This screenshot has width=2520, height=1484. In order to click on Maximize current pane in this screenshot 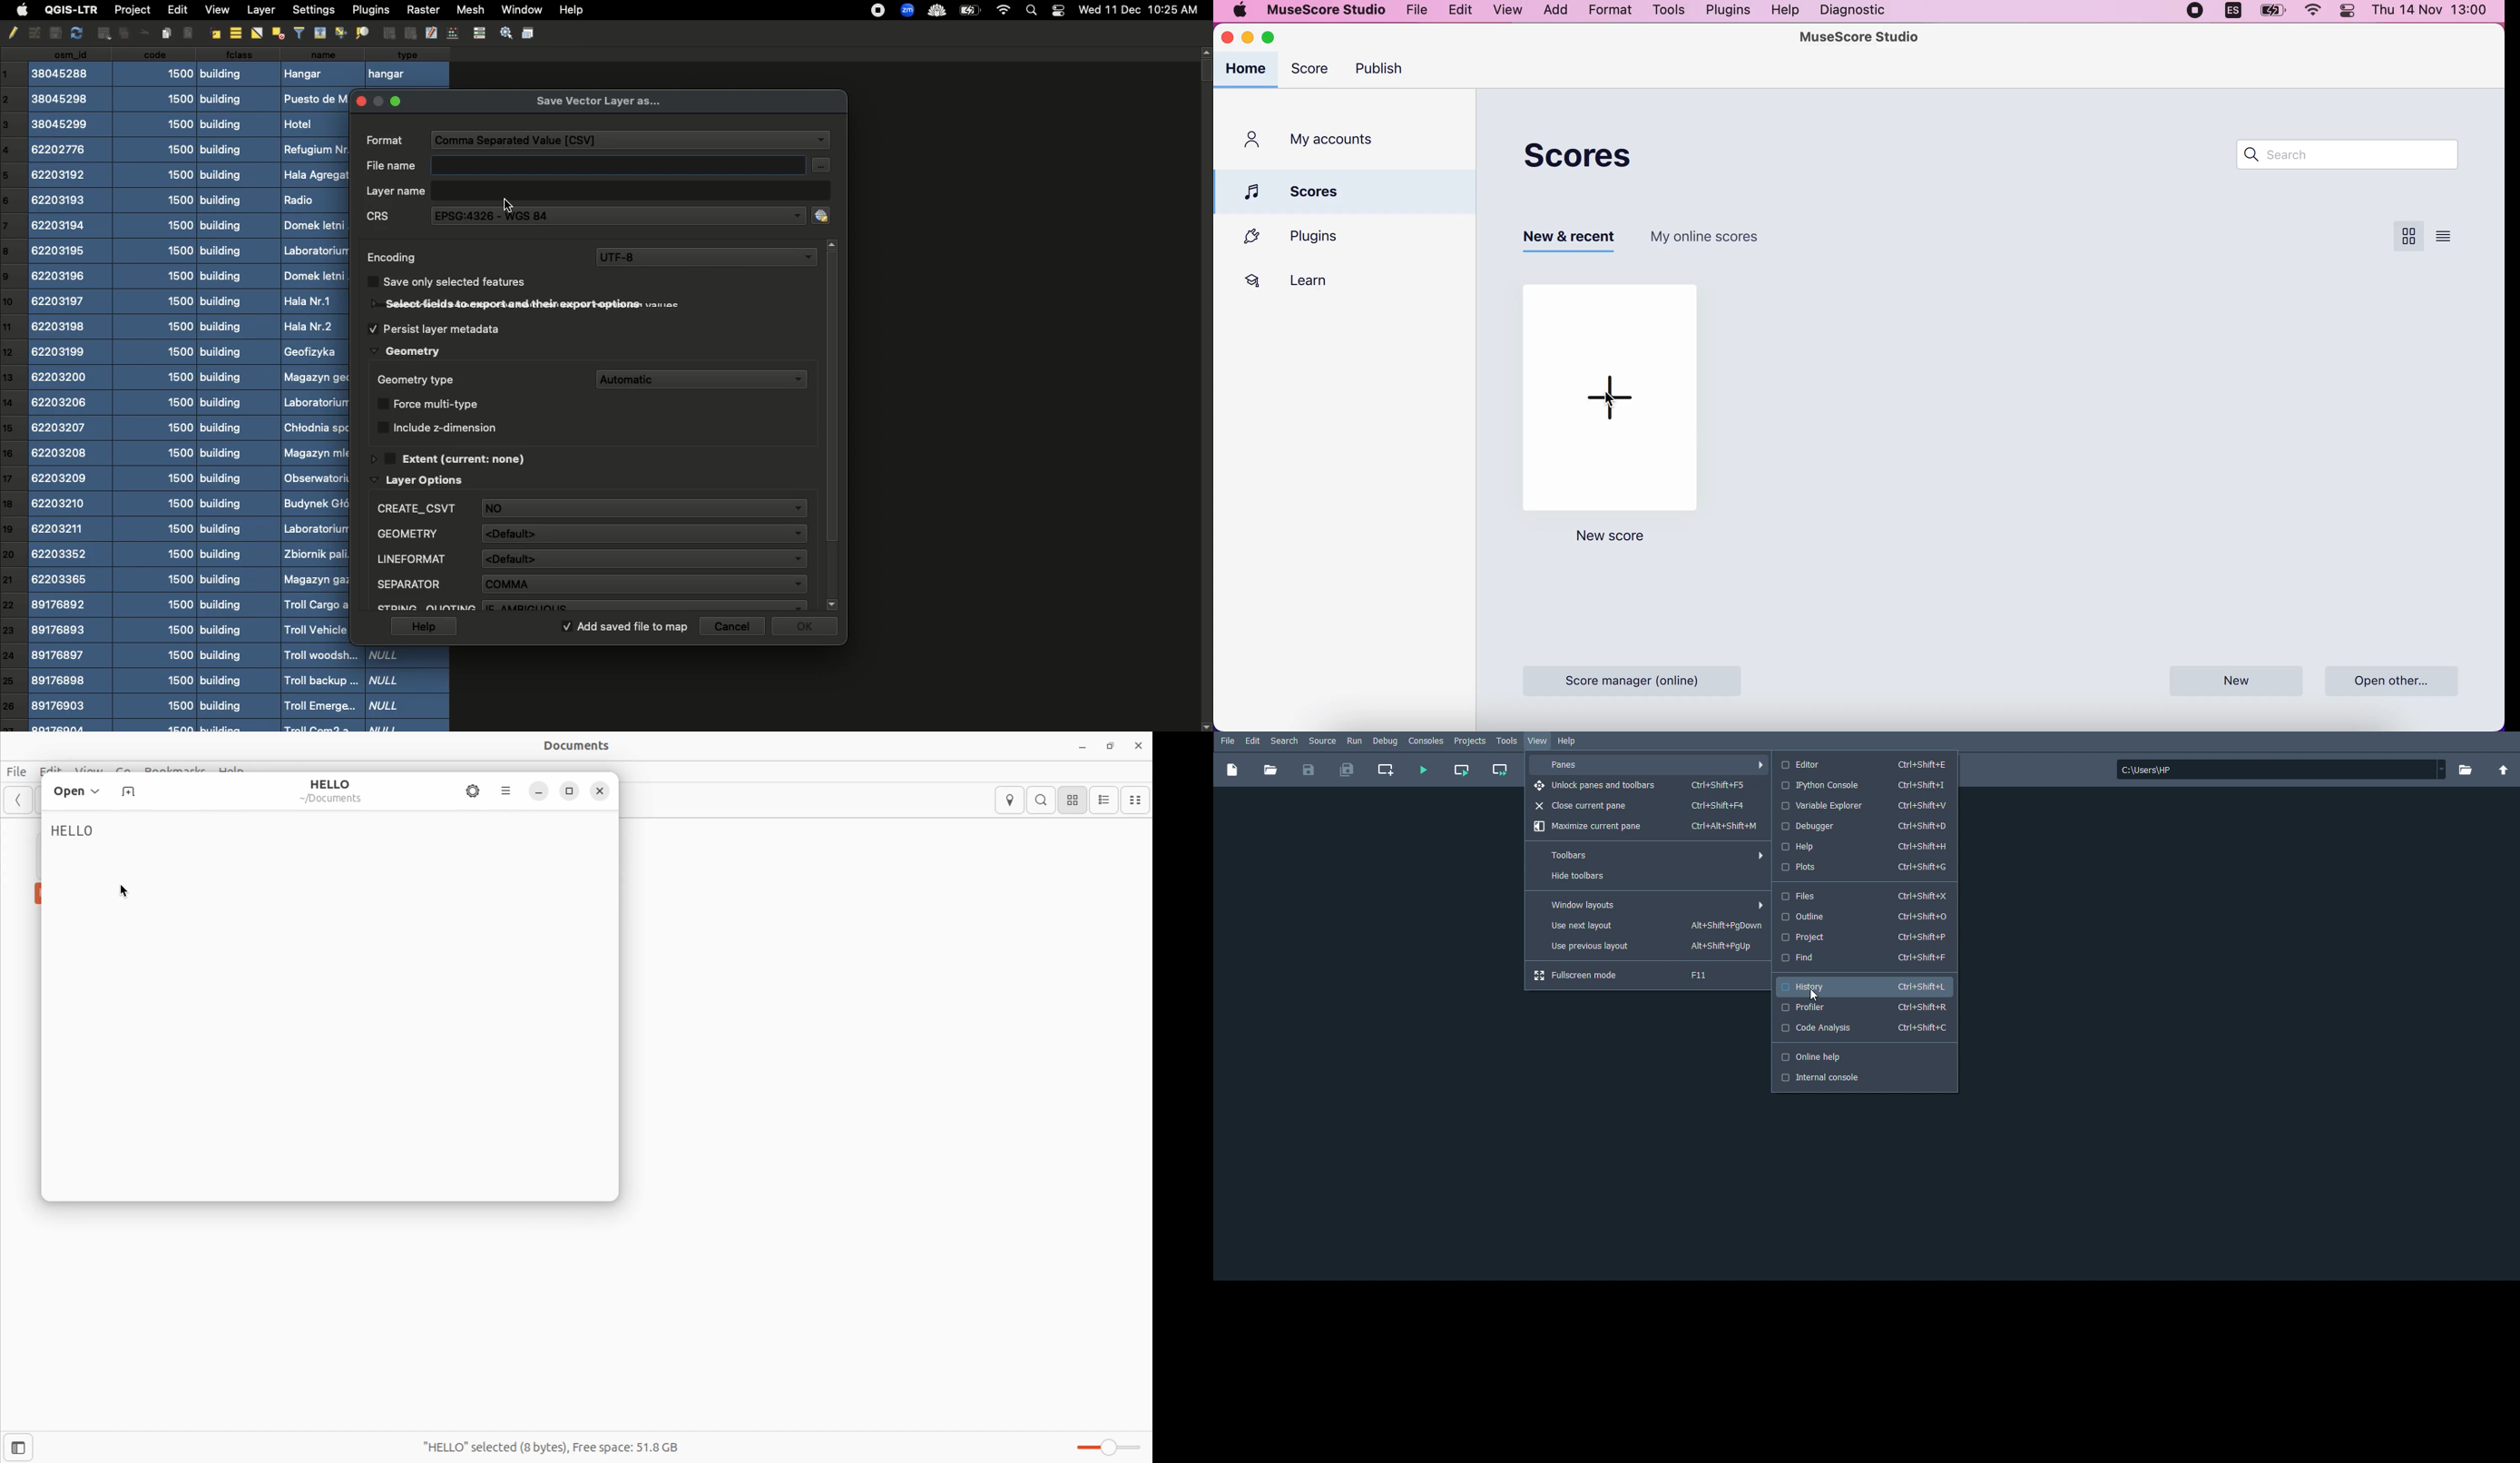, I will do `click(1648, 826)`.